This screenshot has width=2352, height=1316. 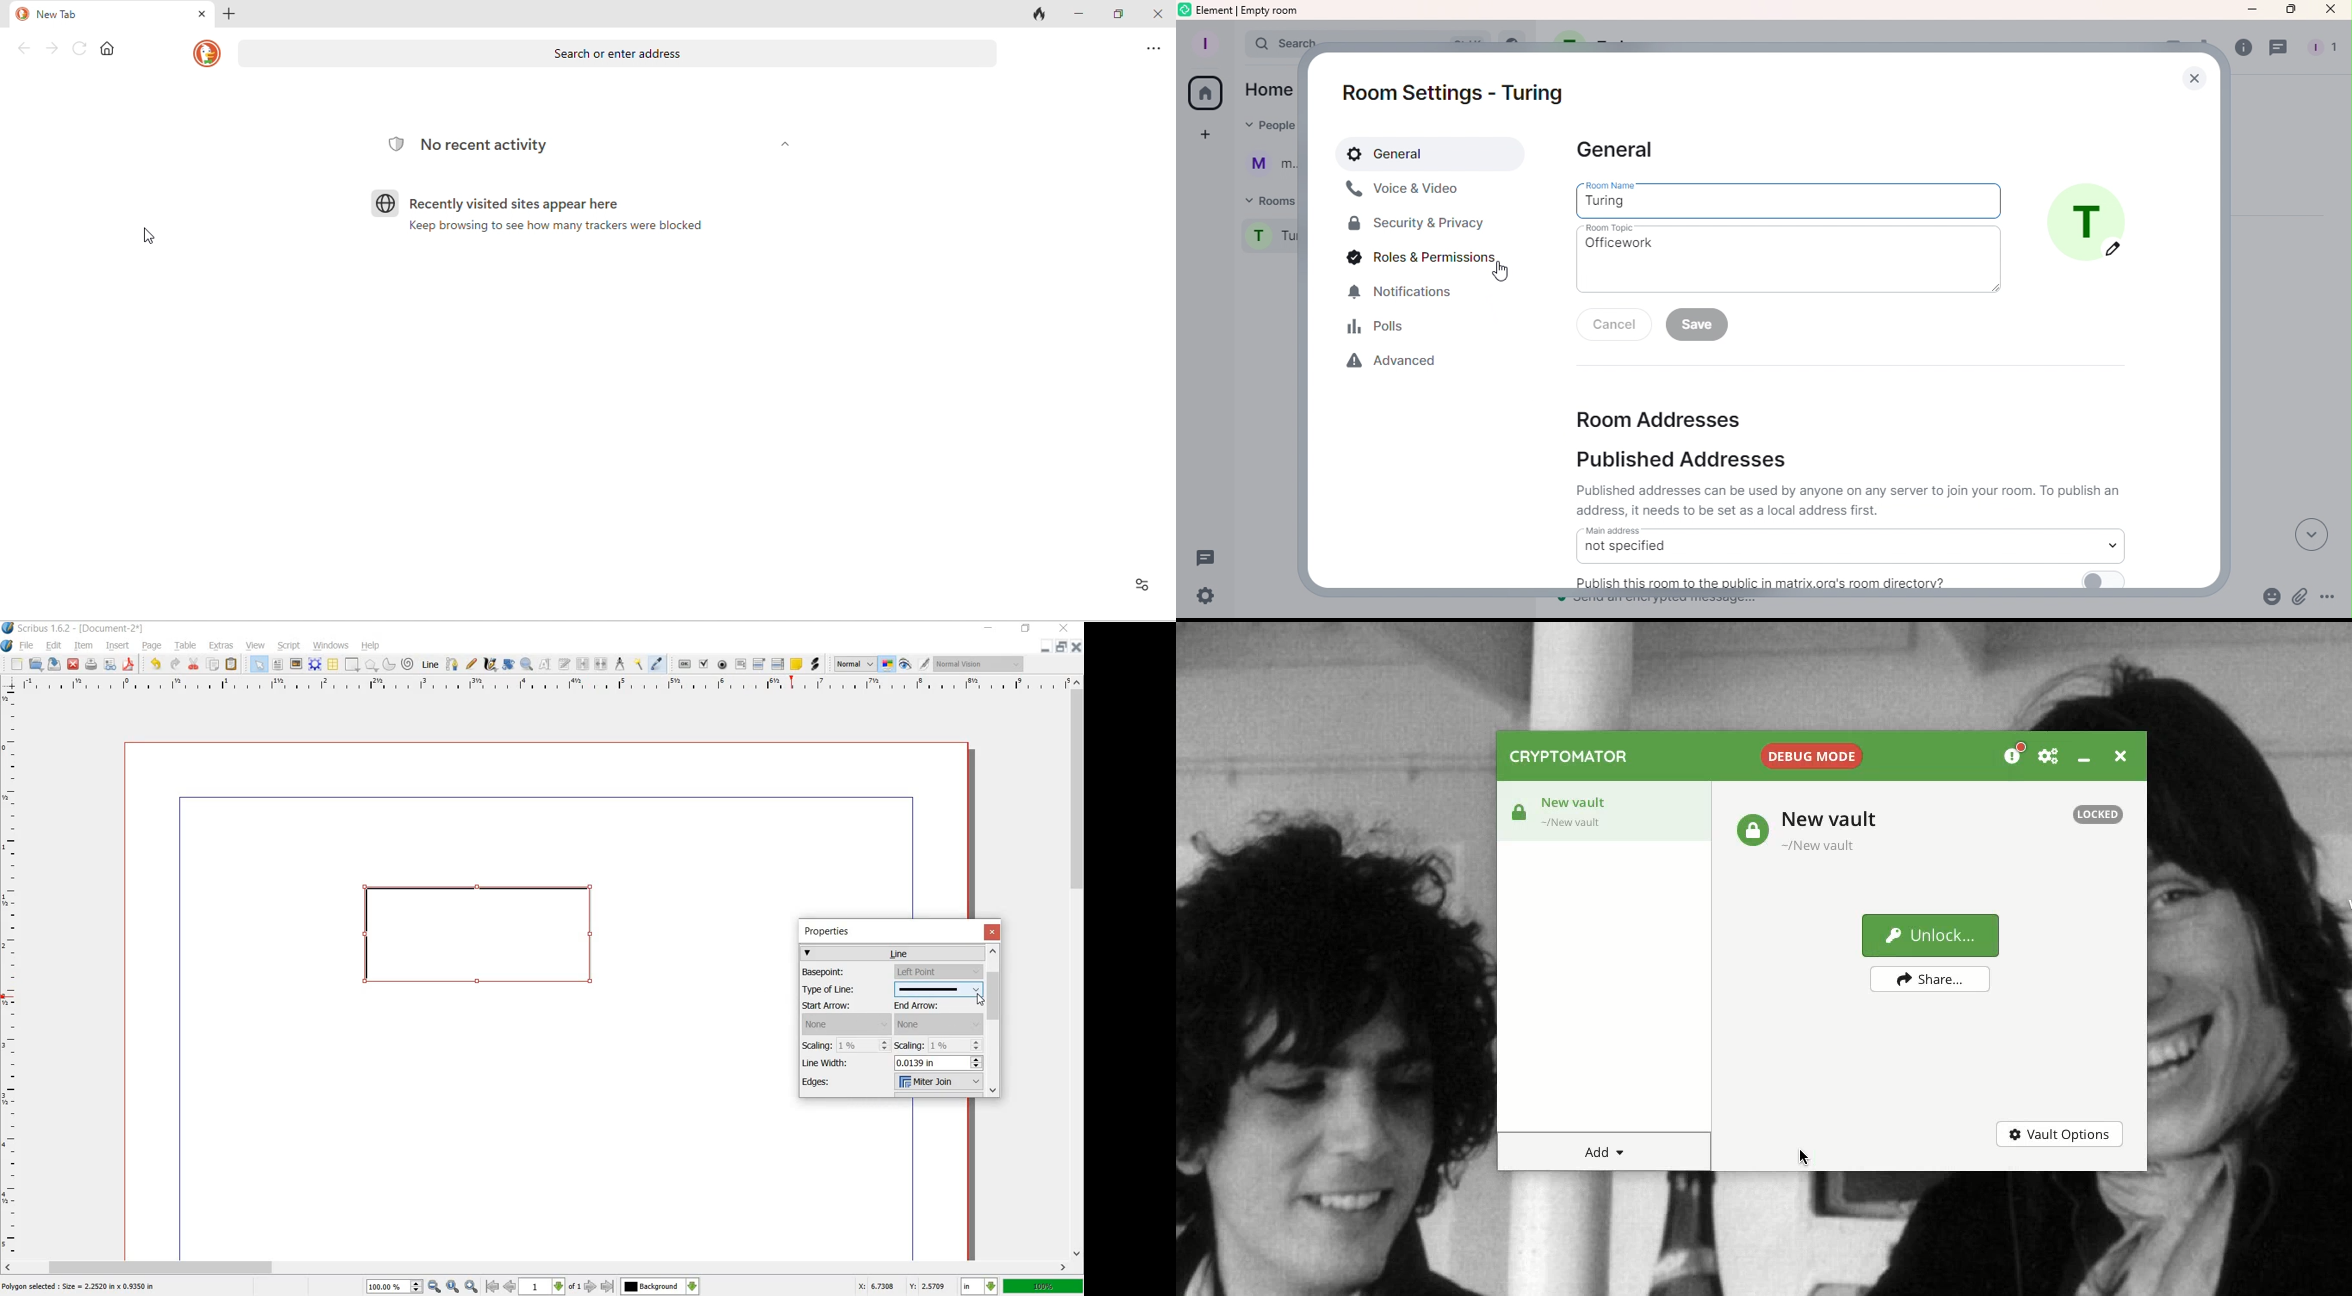 I want to click on Start Arrow:, so click(x=842, y=1006).